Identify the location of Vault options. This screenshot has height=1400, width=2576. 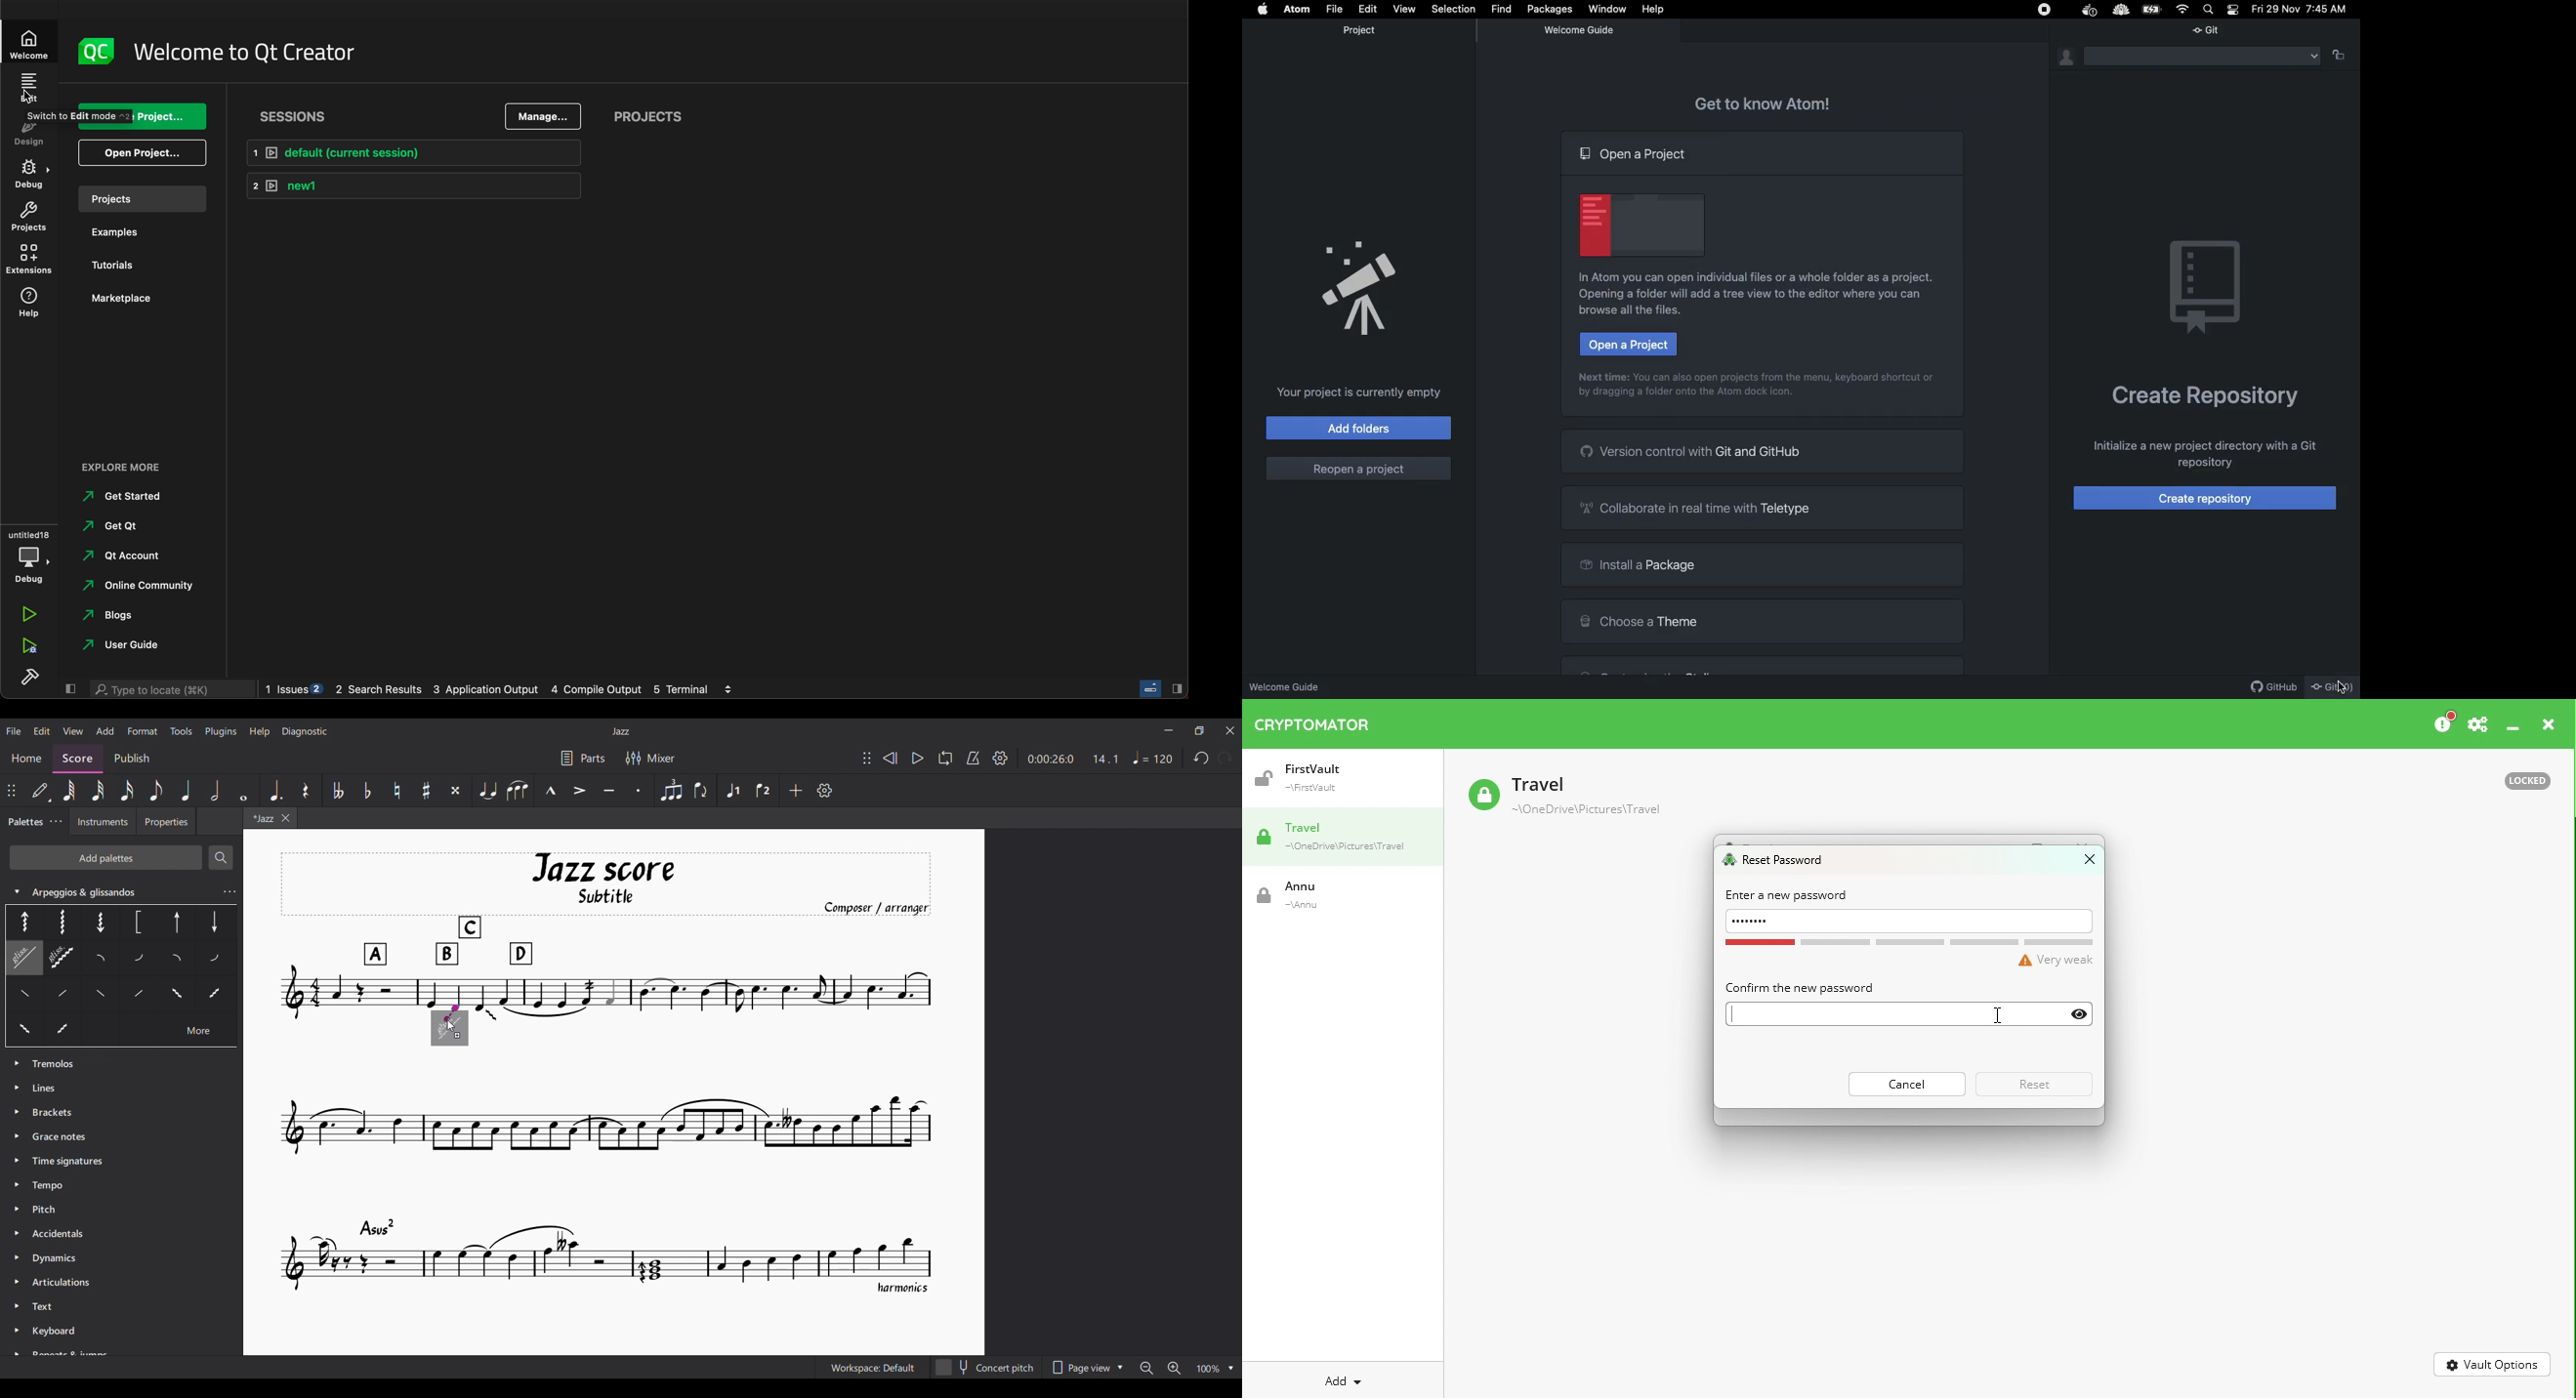
(2493, 1363).